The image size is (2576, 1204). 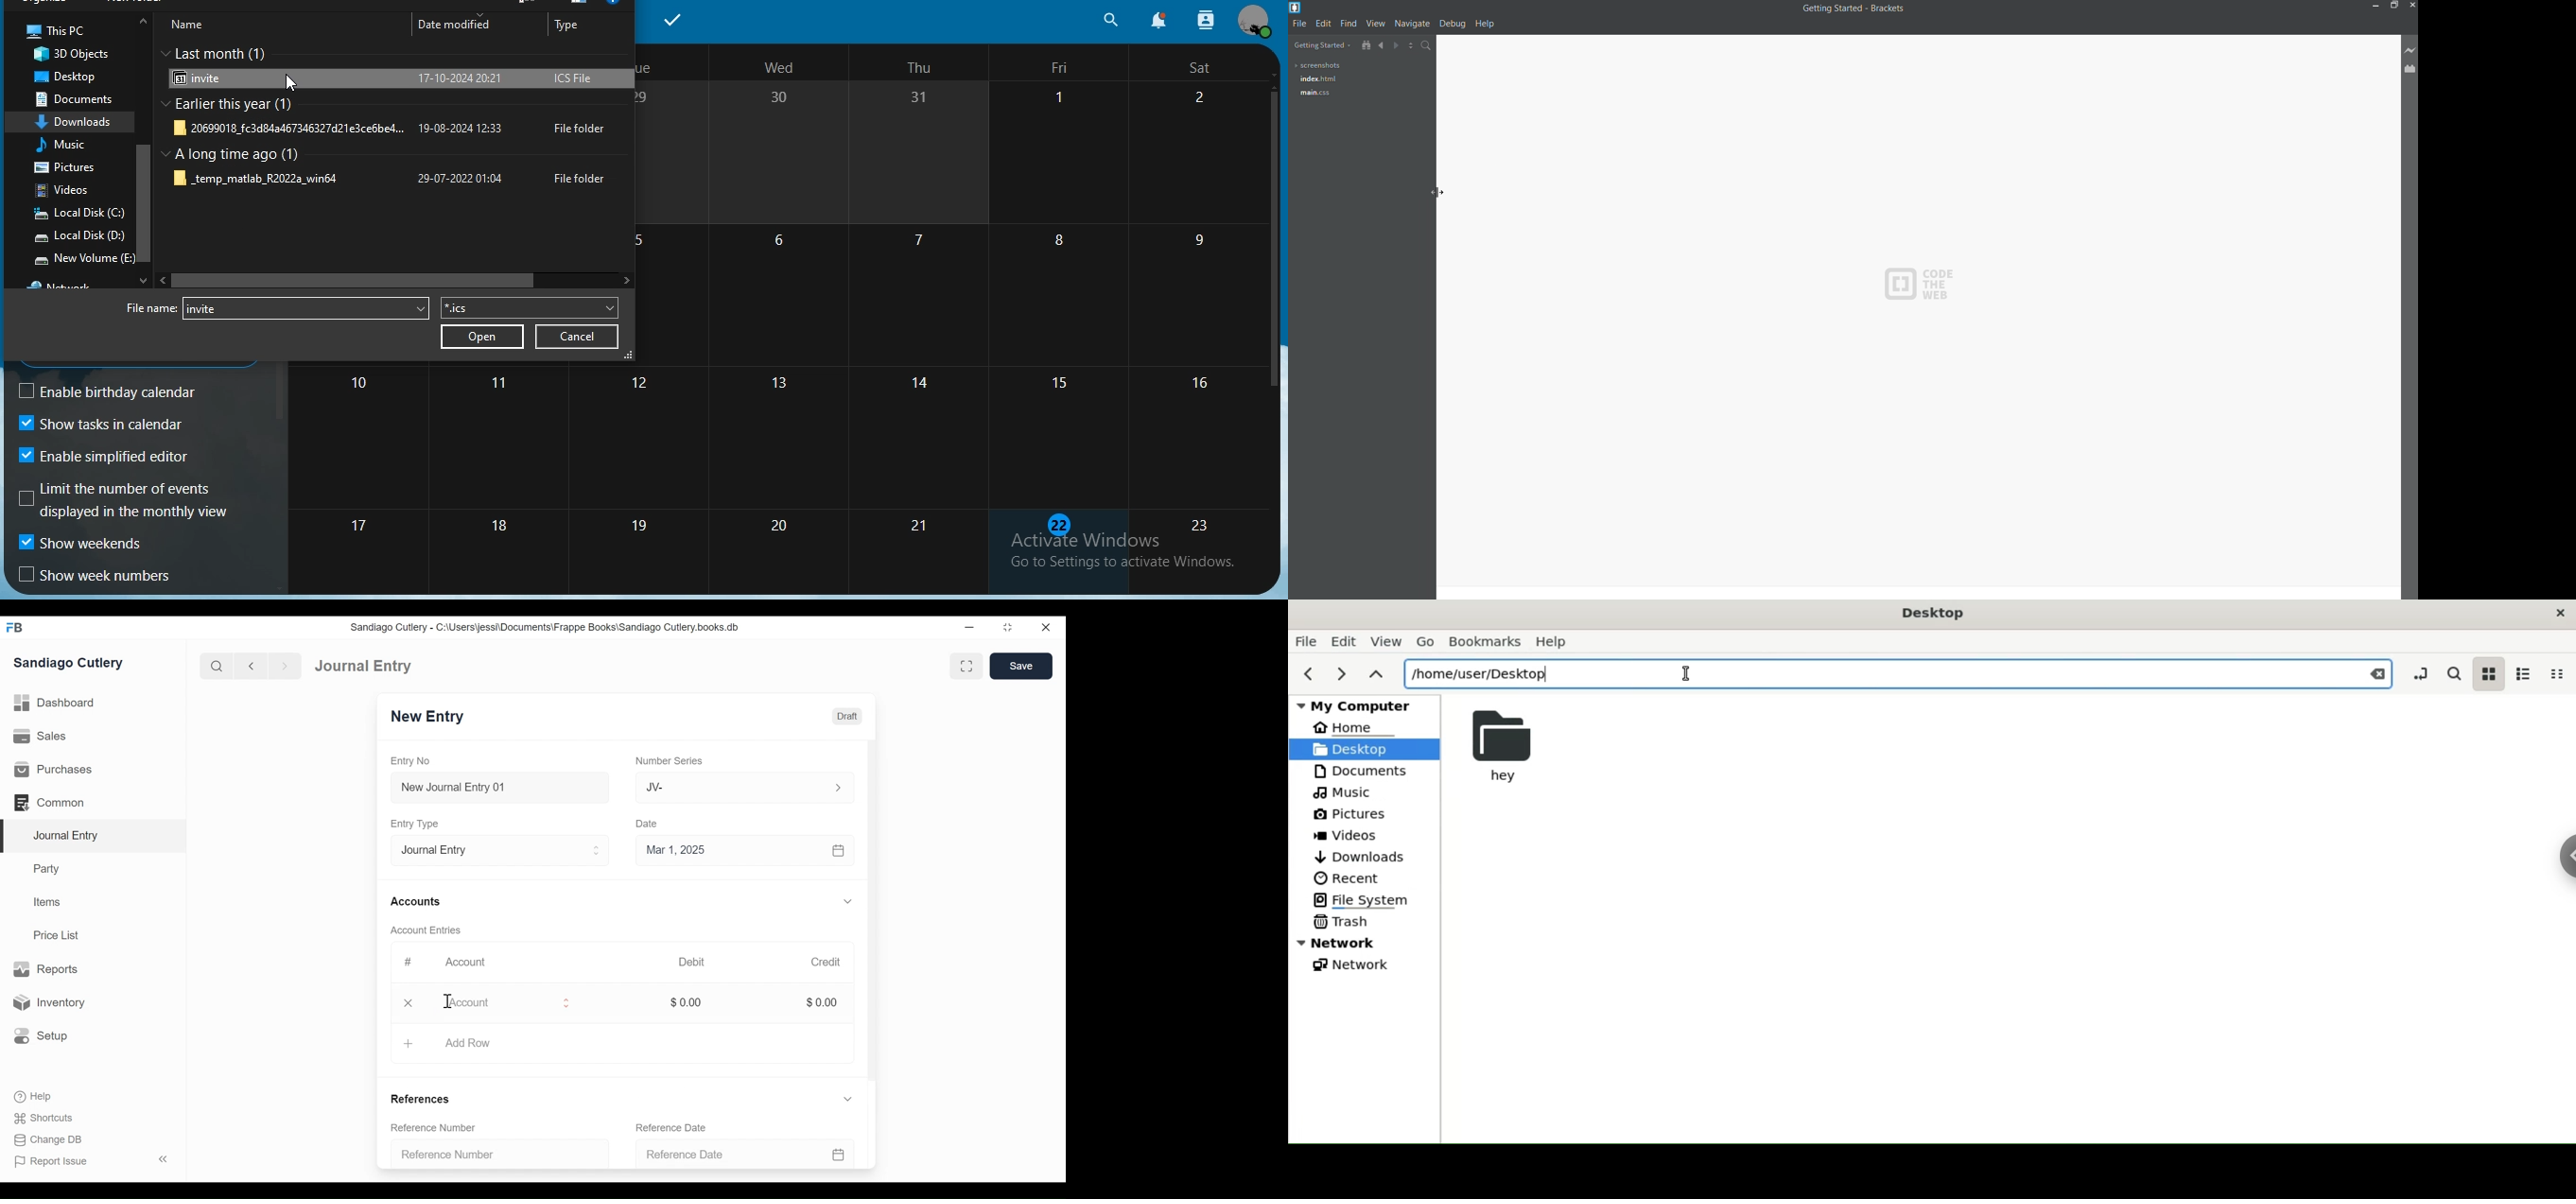 What do you see at coordinates (1314, 93) in the screenshot?
I see `main css` at bounding box center [1314, 93].